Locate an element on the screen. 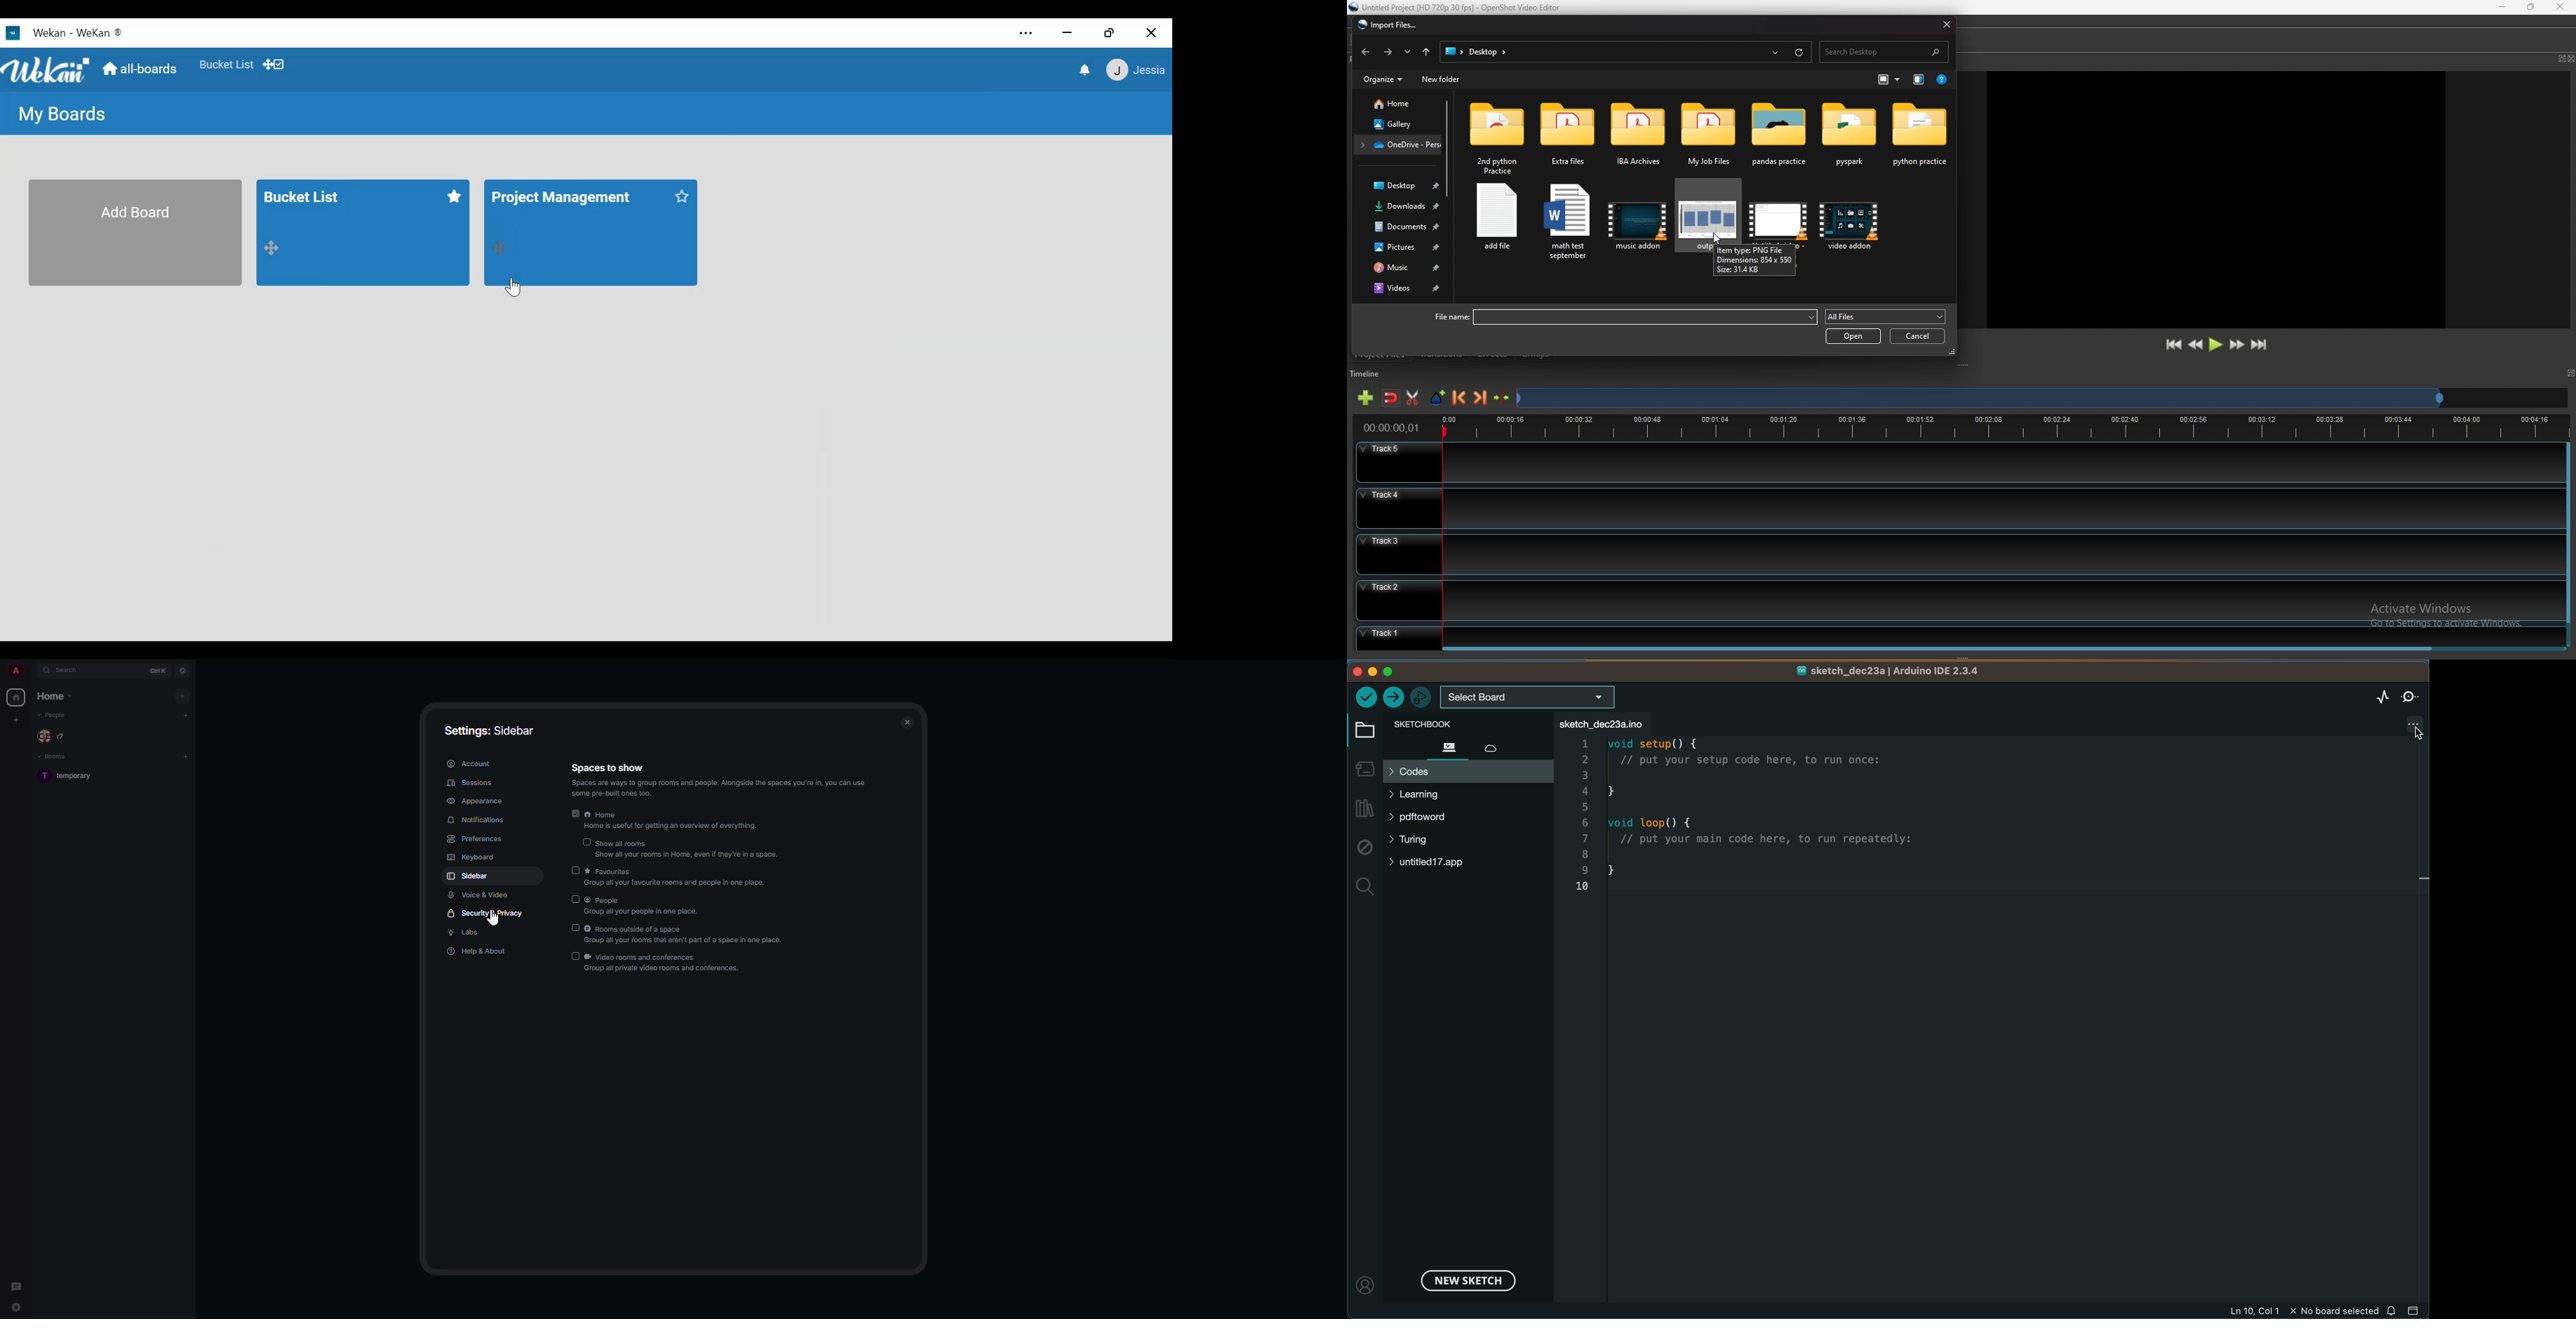 The height and width of the screenshot is (1344, 2576). debug is located at coordinates (1364, 848).